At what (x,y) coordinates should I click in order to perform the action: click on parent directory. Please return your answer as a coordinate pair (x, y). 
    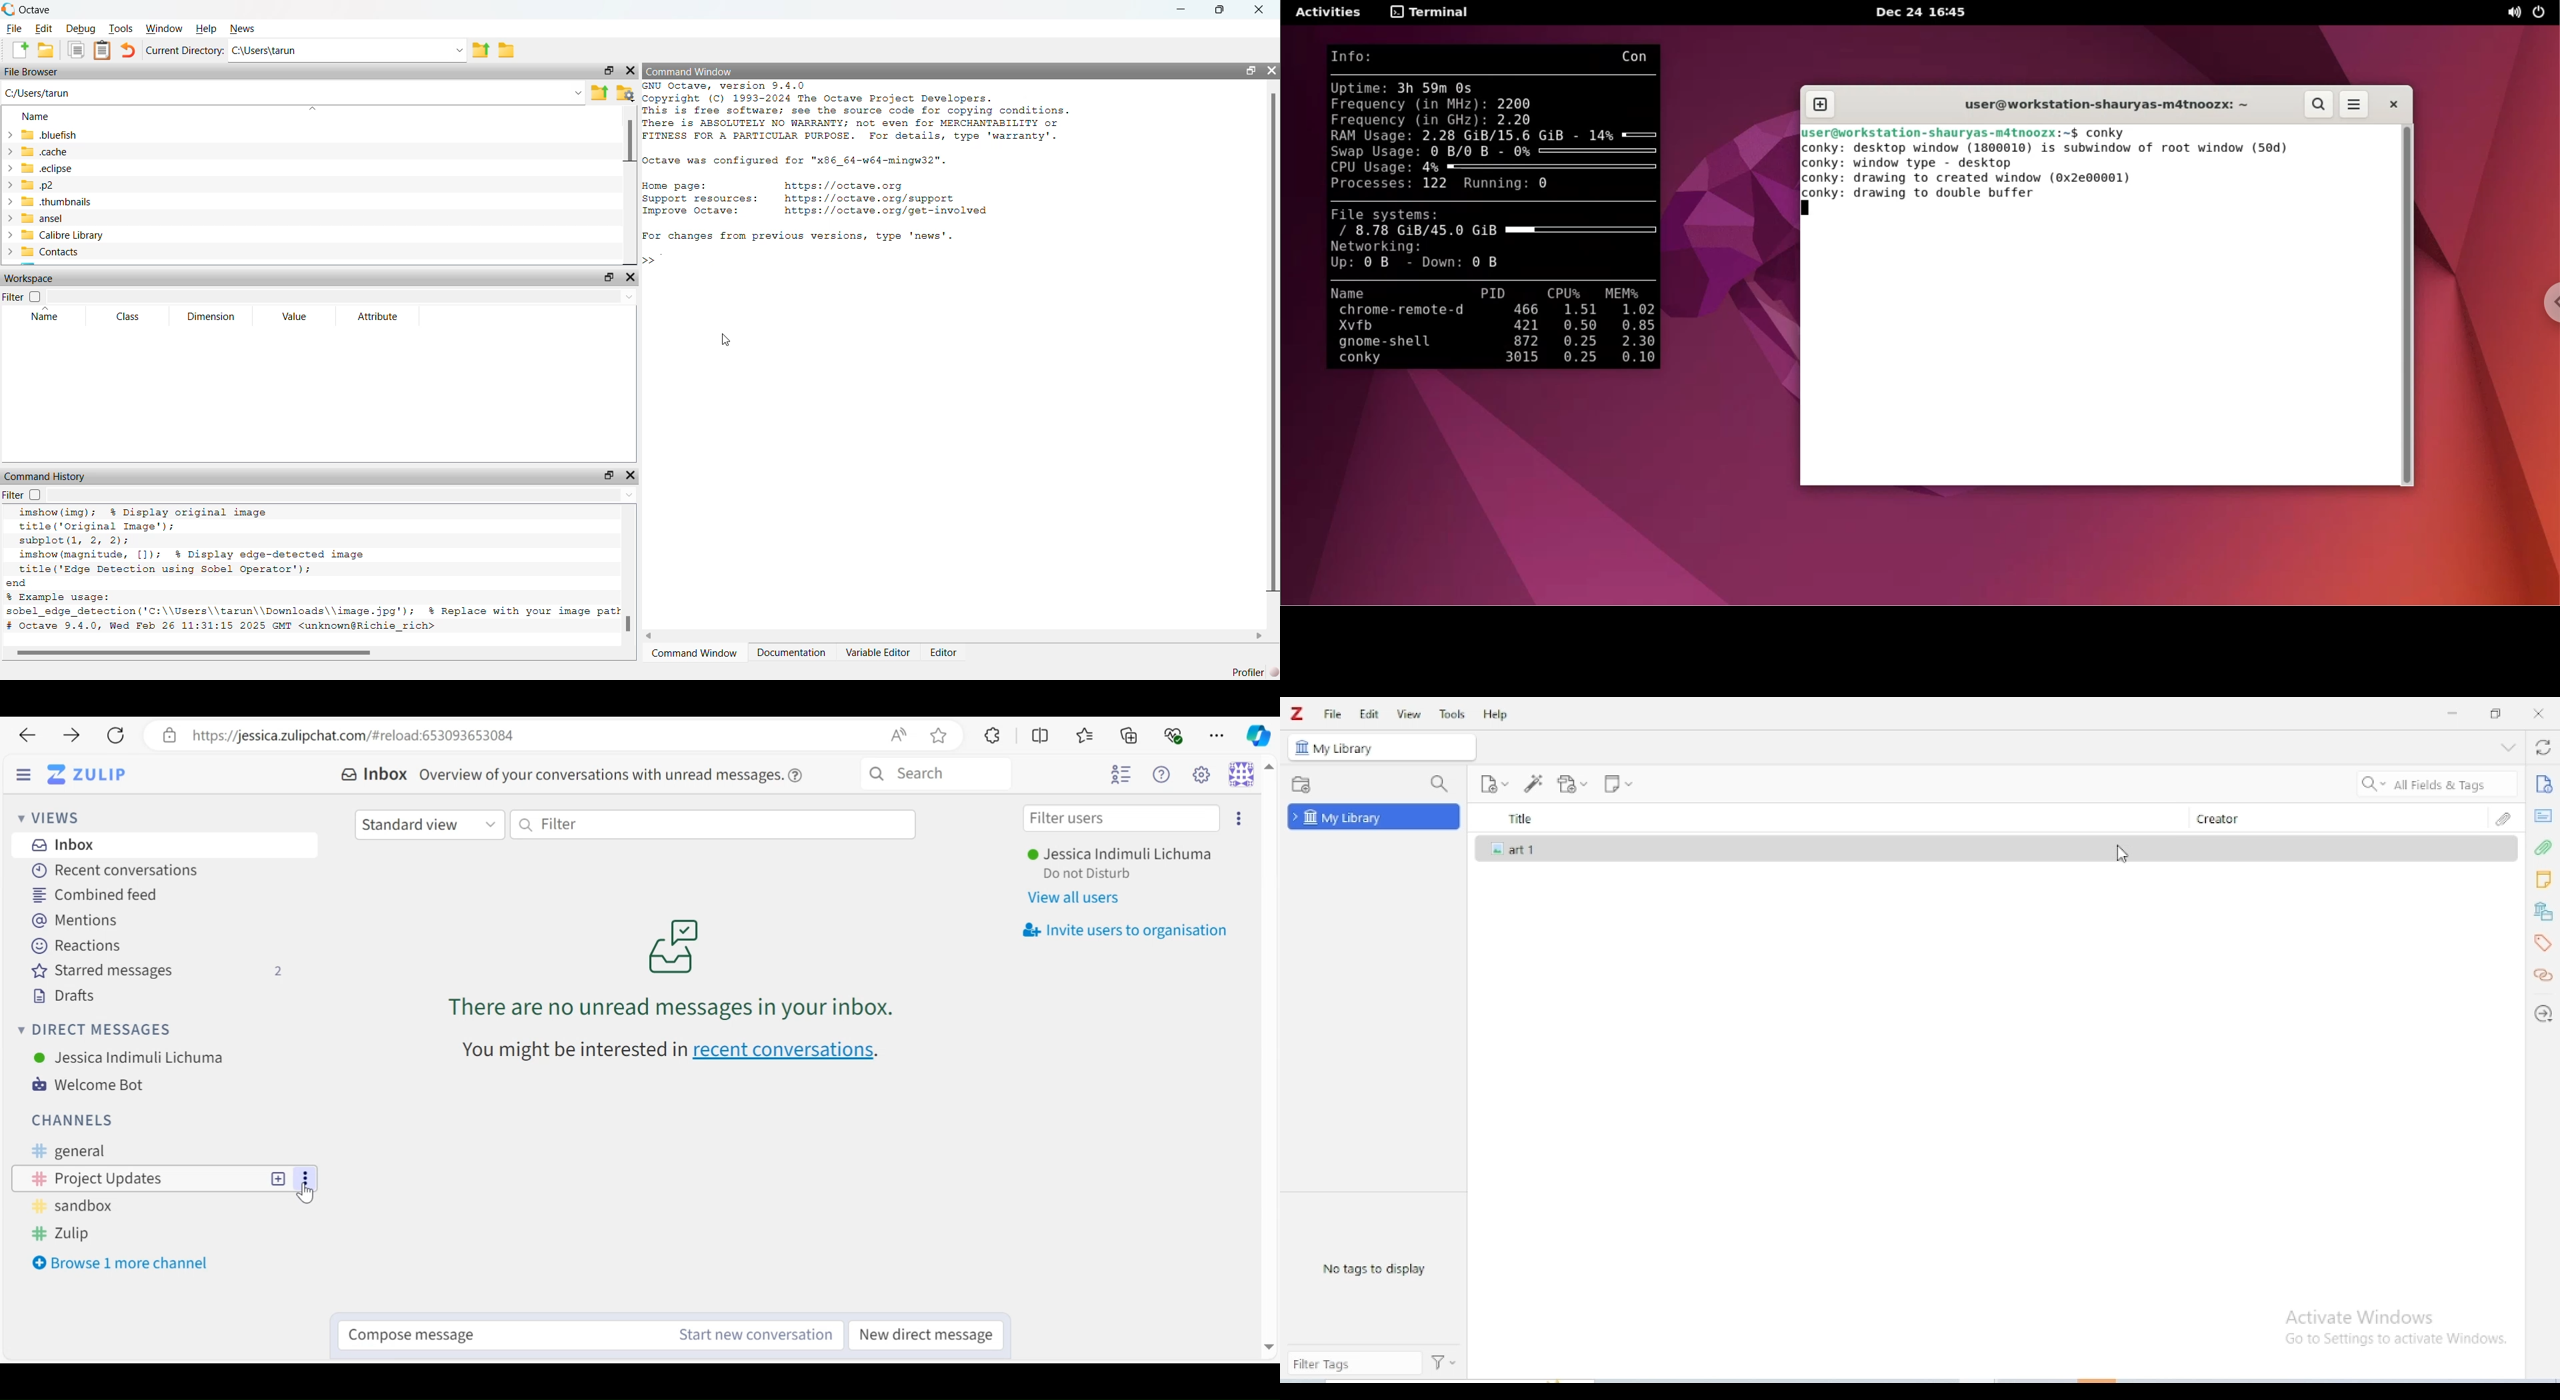
    Looking at the image, I should click on (599, 91).